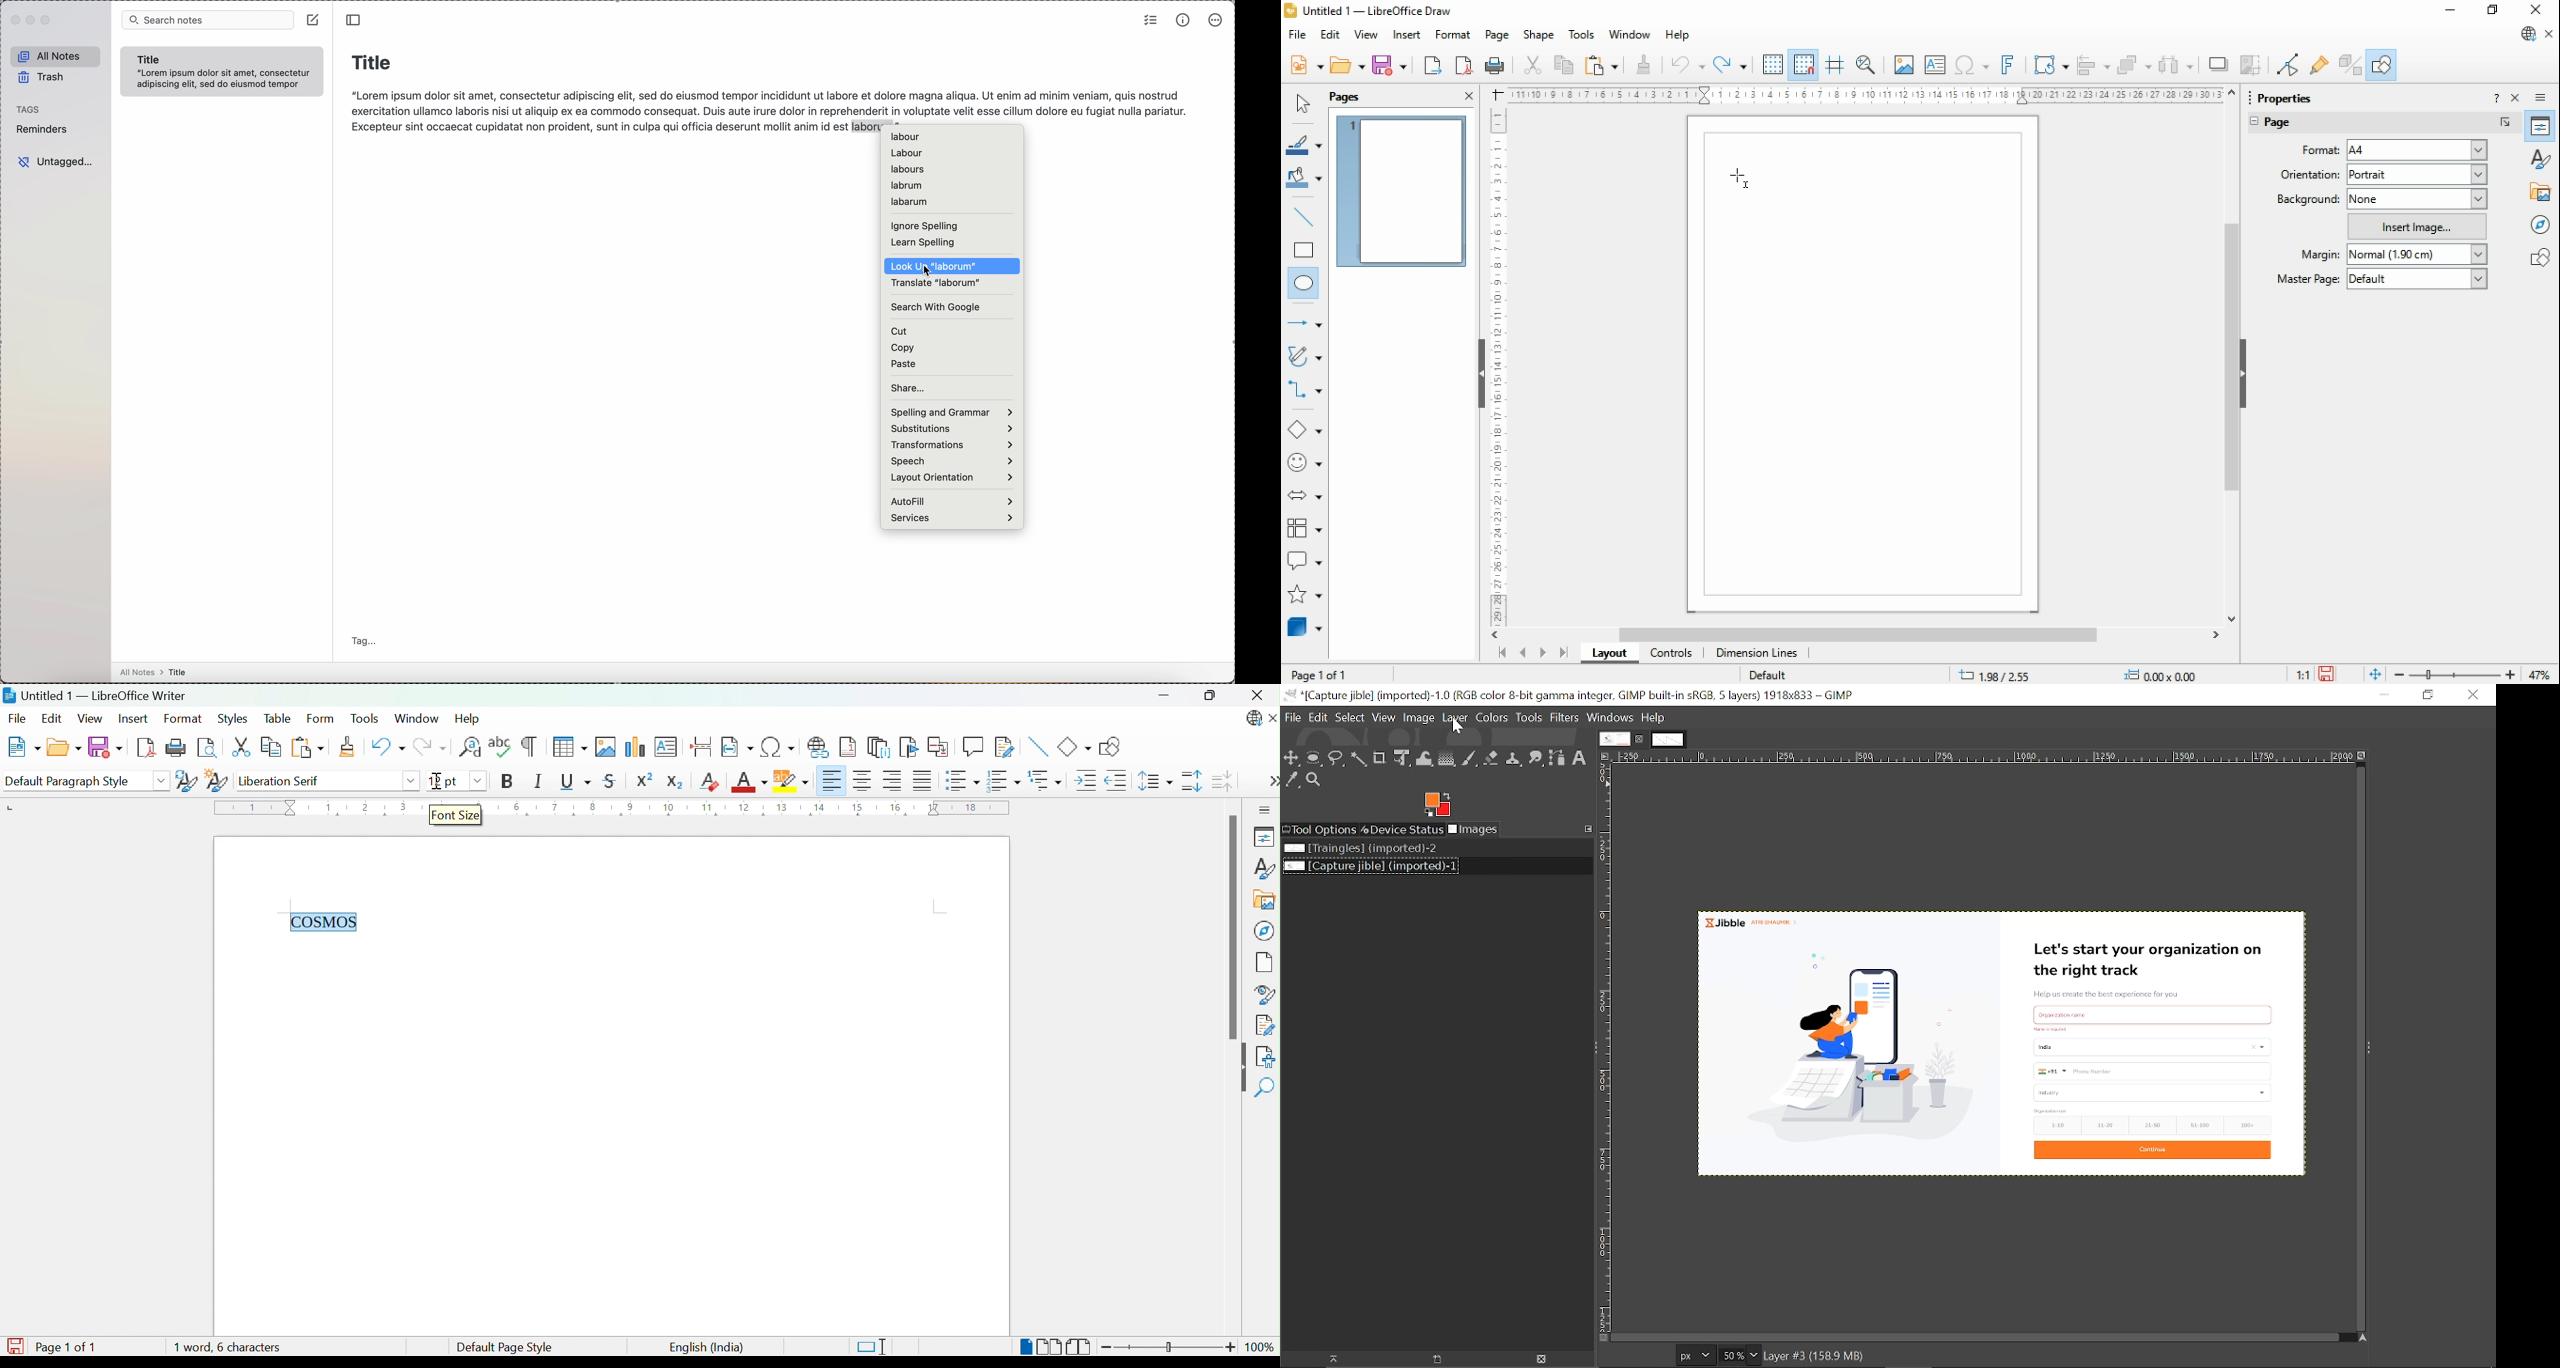  What do you see at coordinates (1816, 1357) in the screenshot?
I see `Current image info` at bounding box center [1816, 1357].